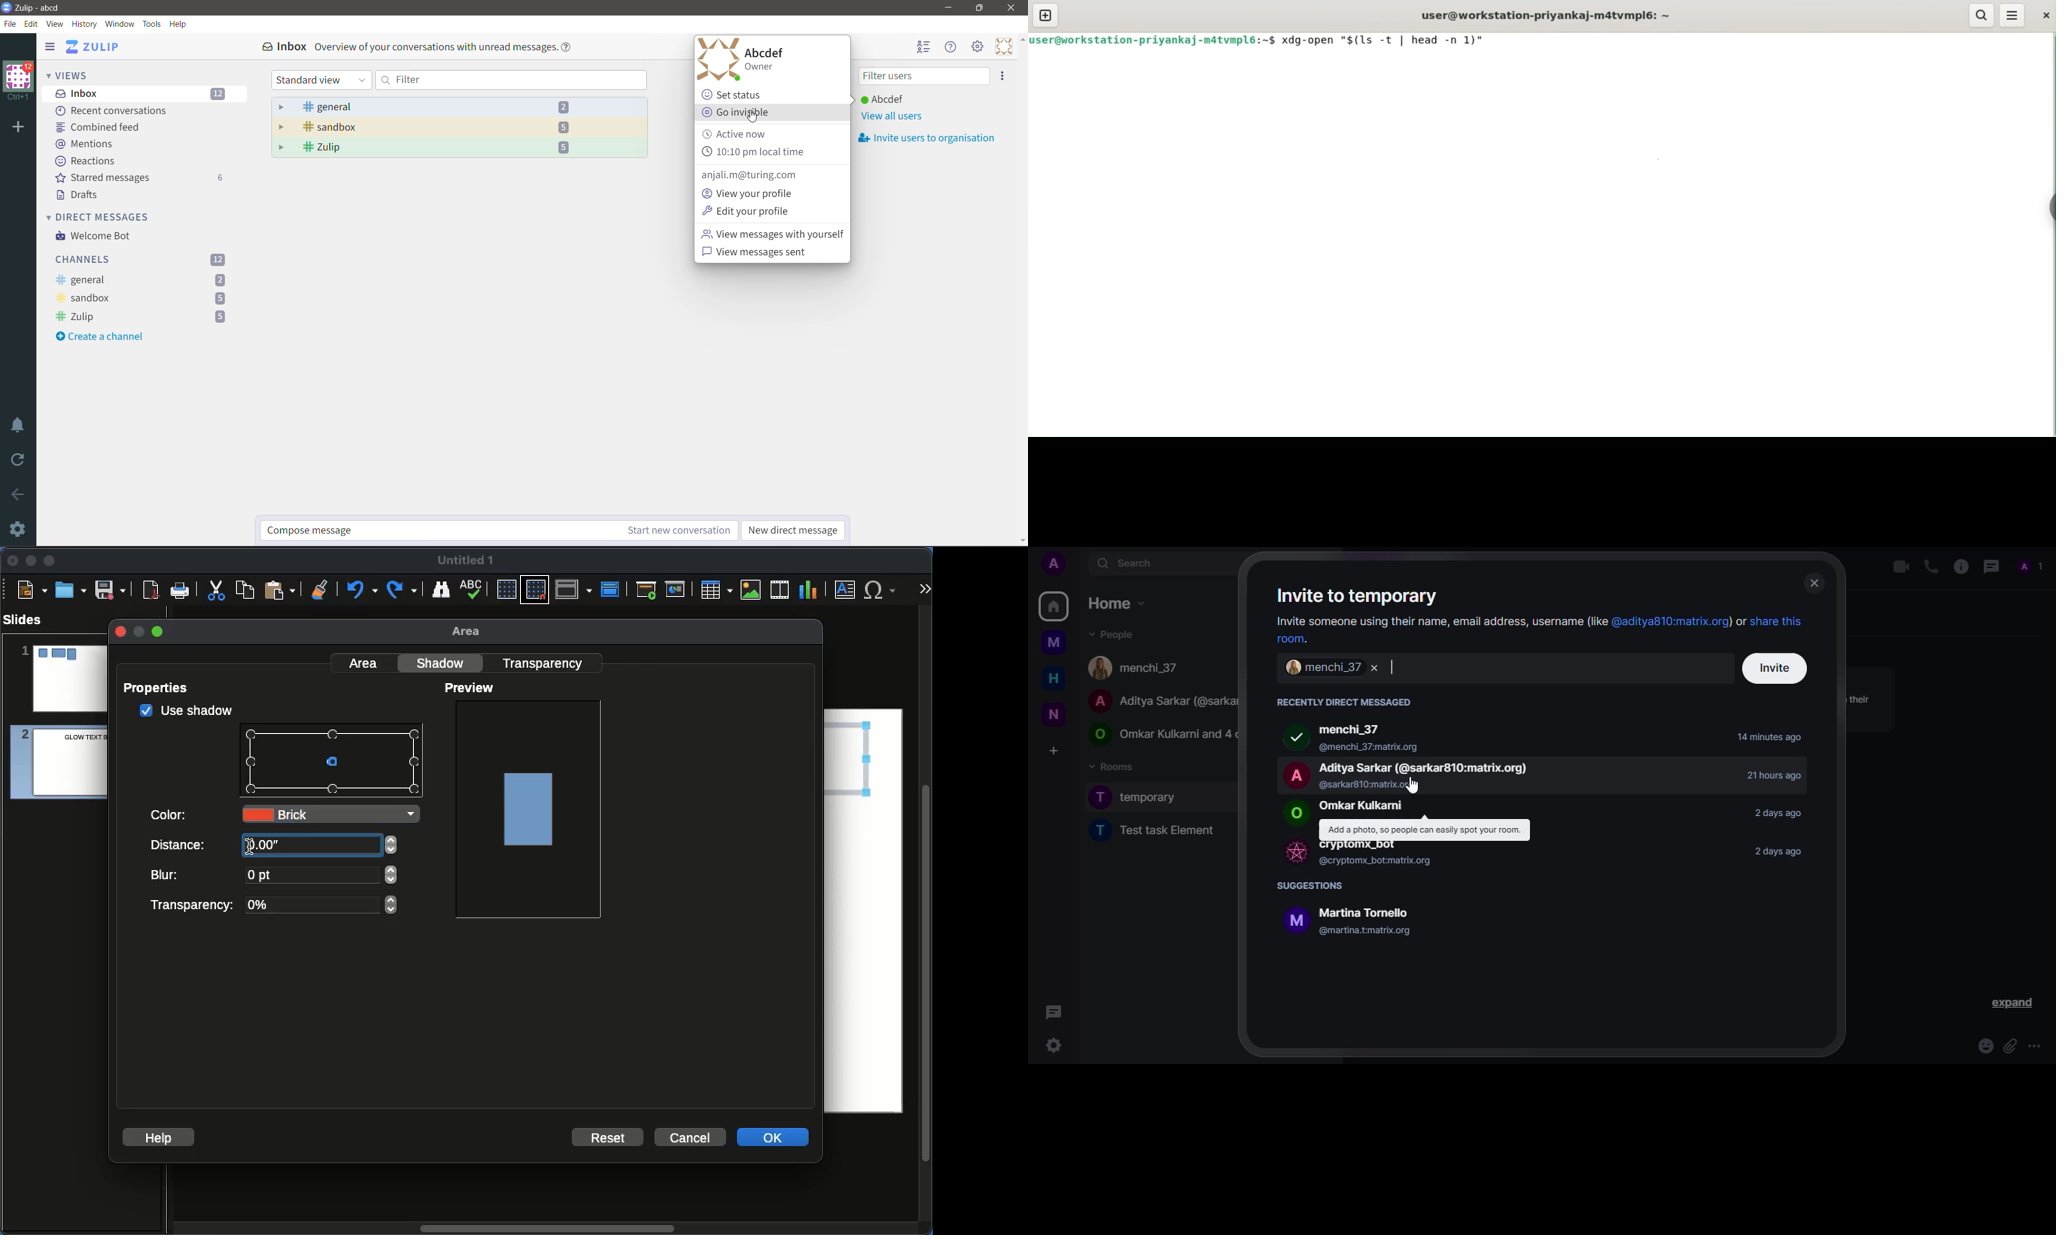 The image size is (2072, 1260). Describe the element at coordinates (473, 591) in the screenshot. I see `Spell check` at that location.